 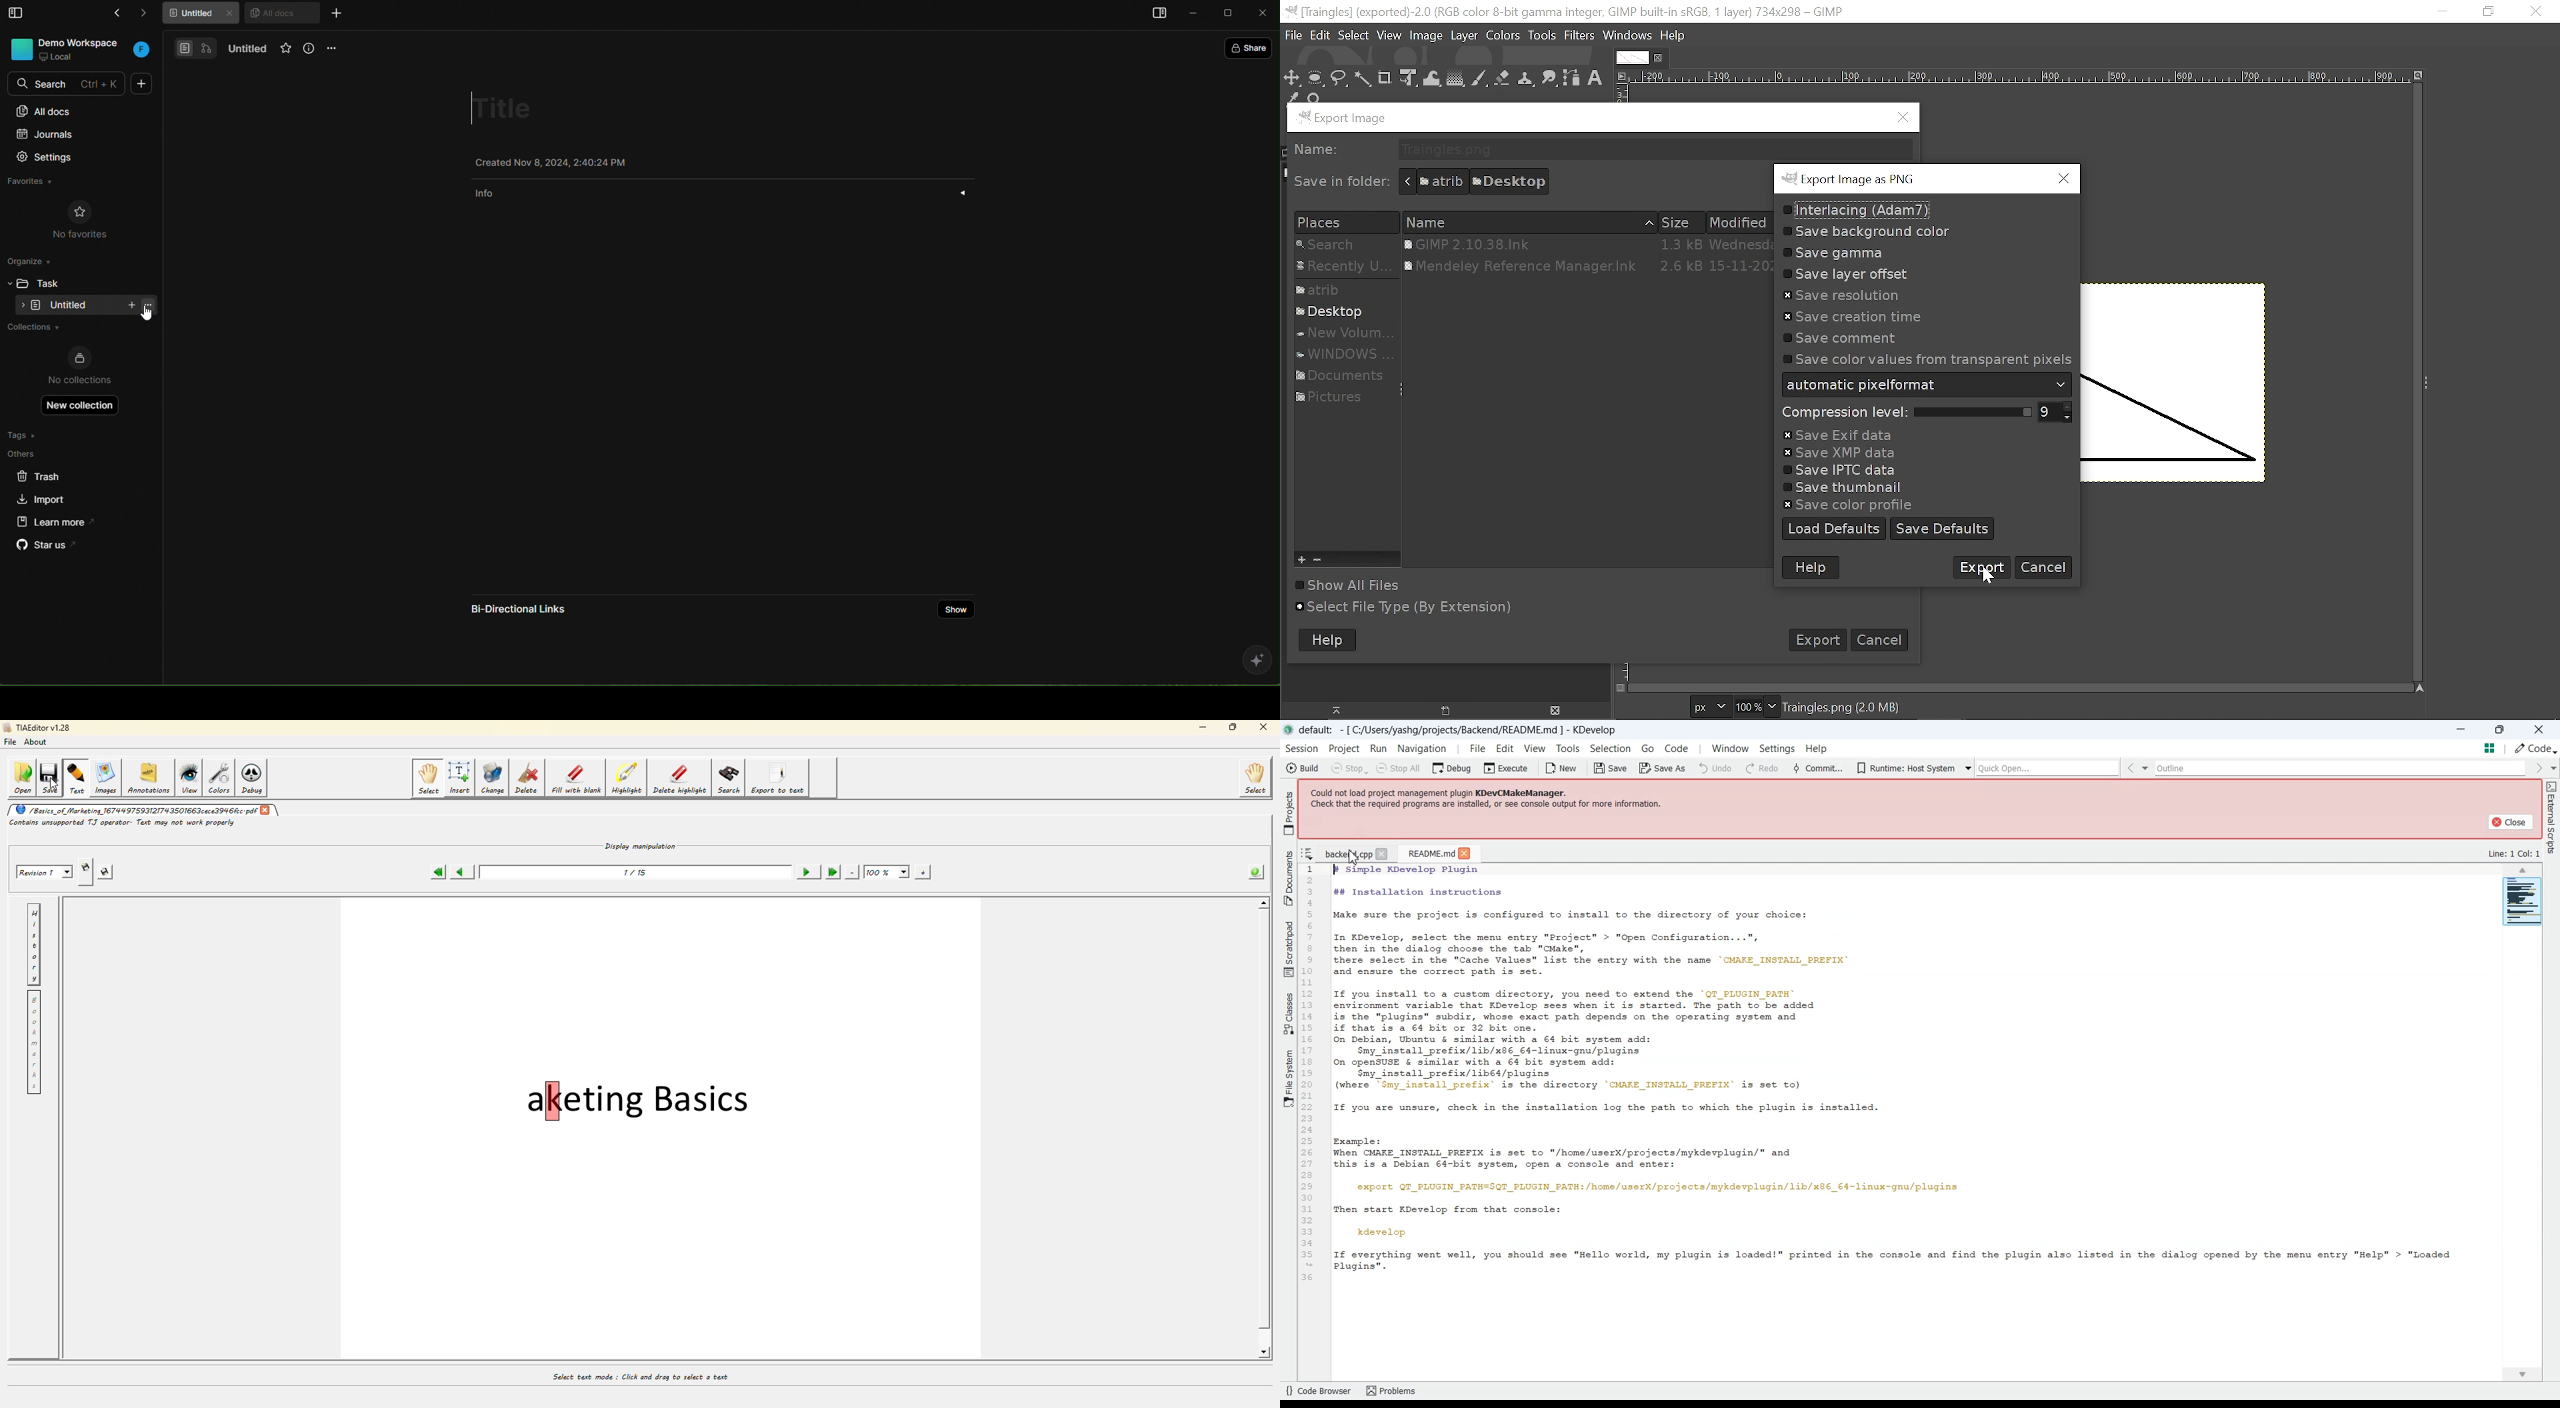 I want to click on On openSUSE & similar with a 64 bit system add:, so click(x=1473, y=1062).